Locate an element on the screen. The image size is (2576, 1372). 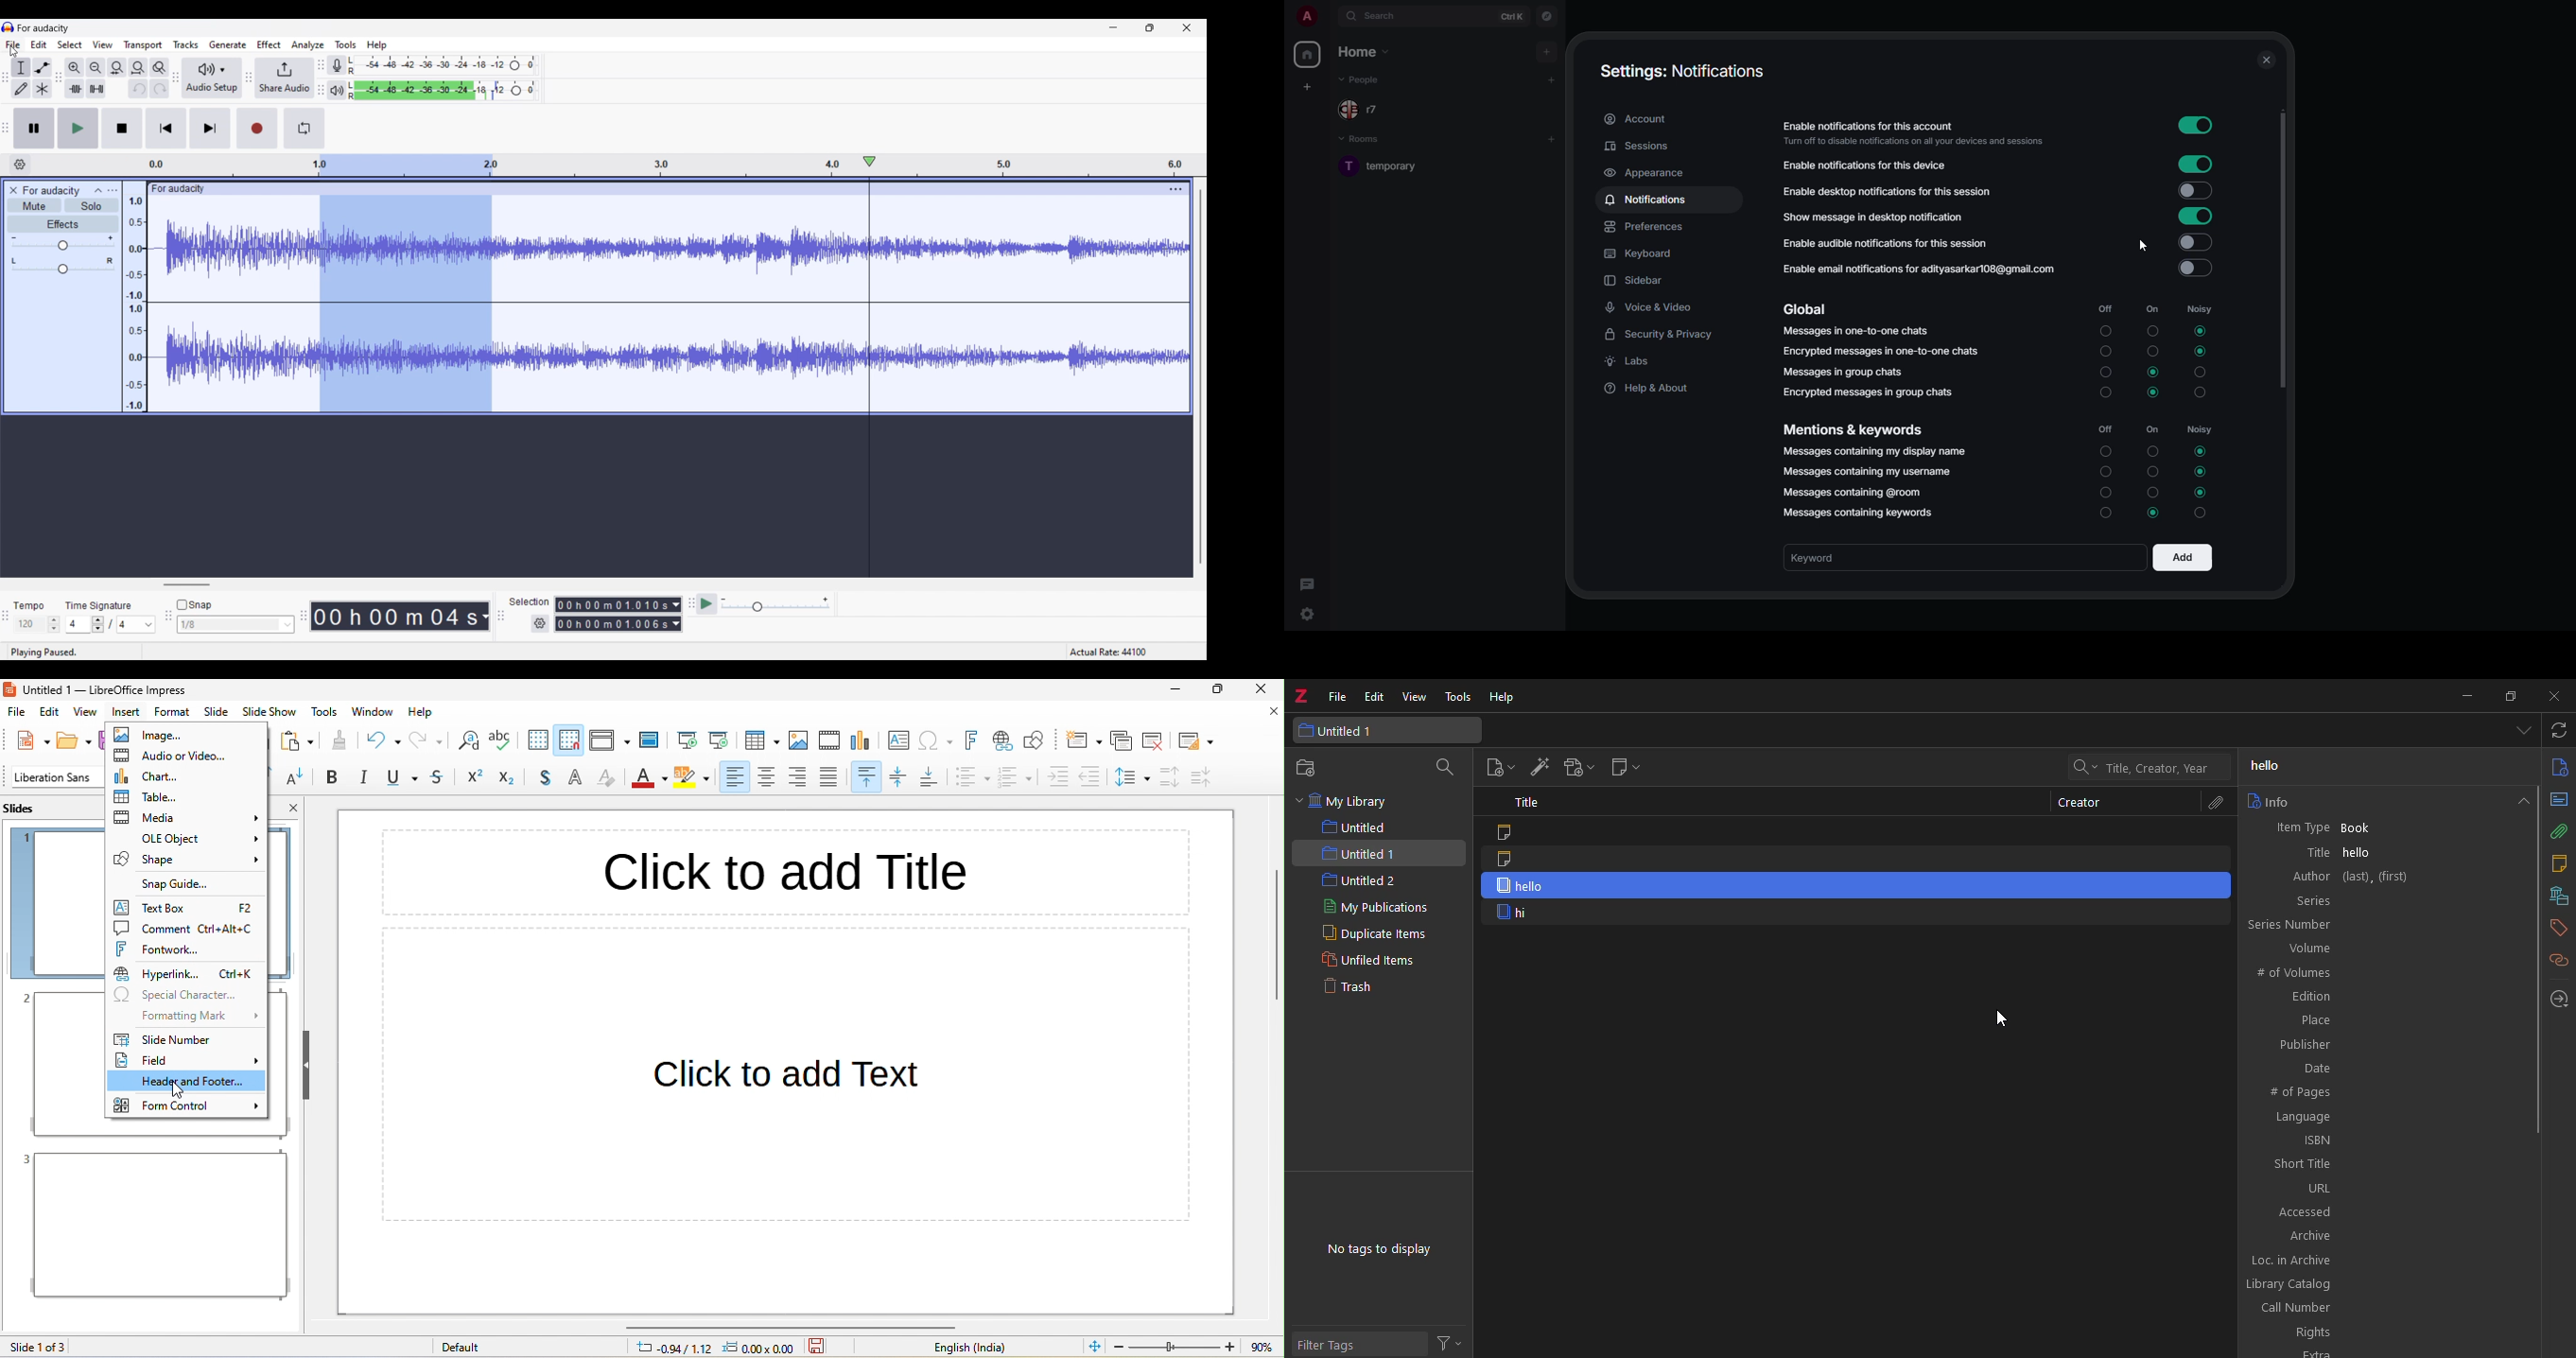
Scale to measure intenssity of sound is located at coordinates (135, 304).